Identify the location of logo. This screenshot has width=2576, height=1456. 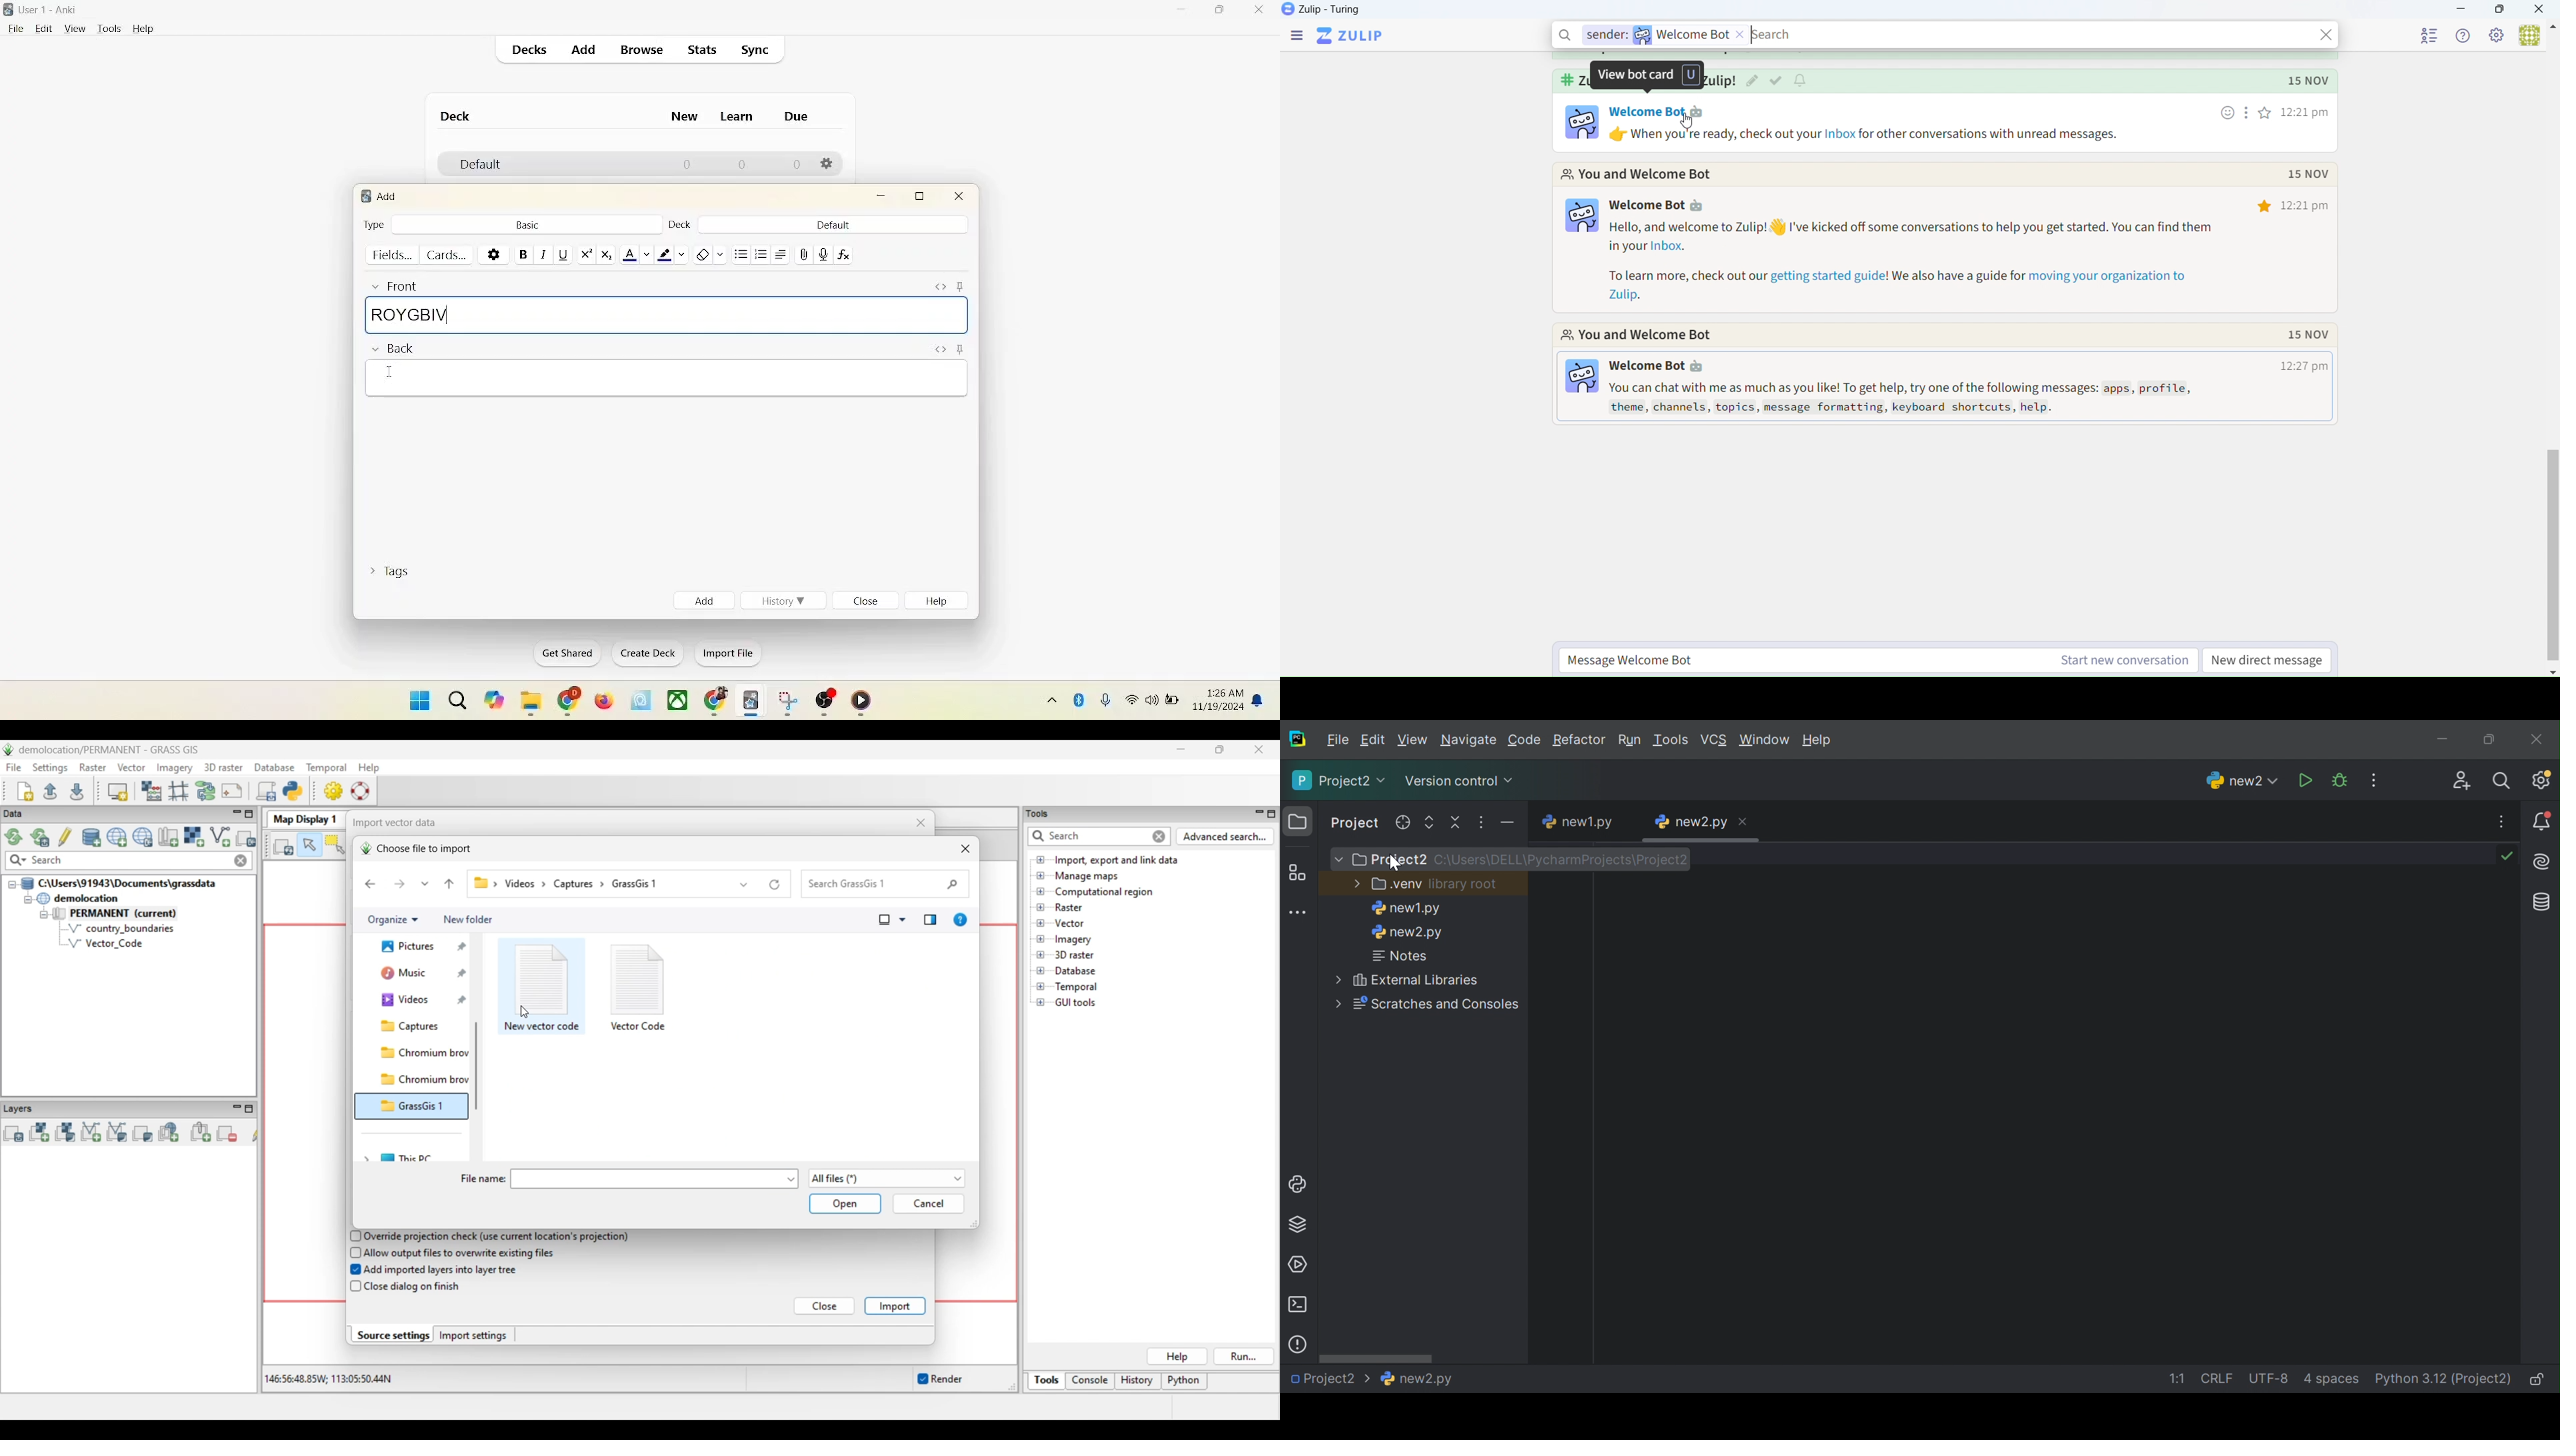
(364, 196).